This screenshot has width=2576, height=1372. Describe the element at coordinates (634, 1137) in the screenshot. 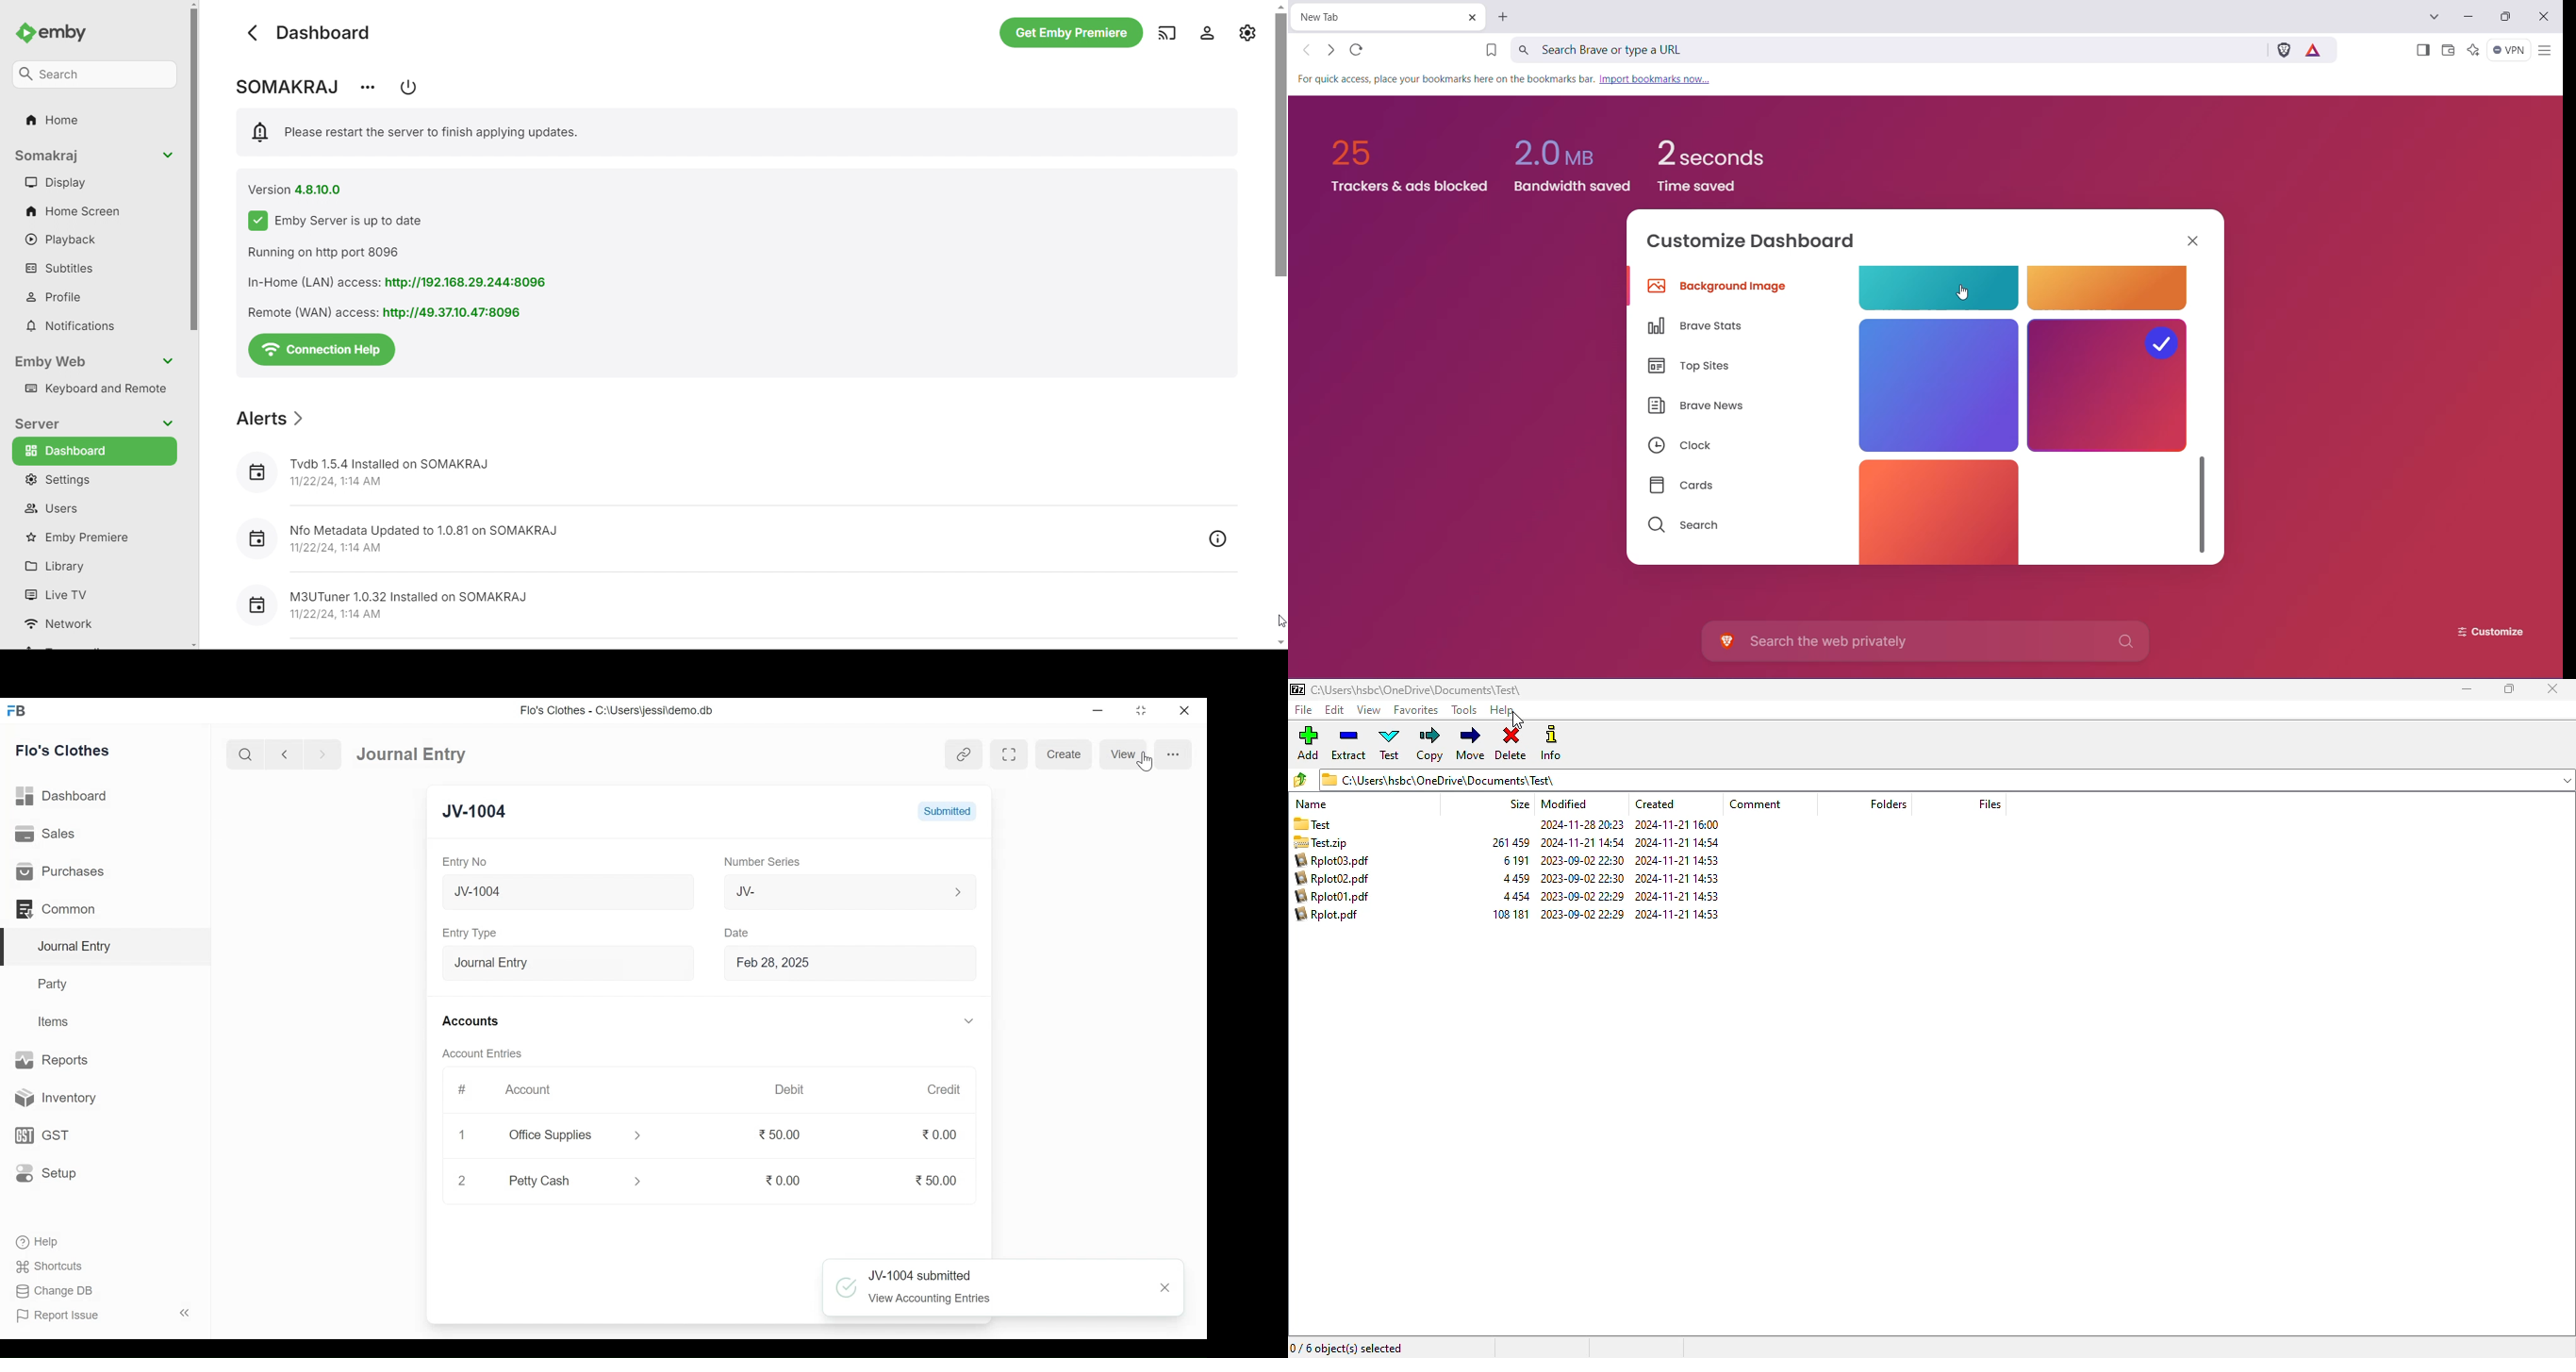

I see `Expand` at that location.